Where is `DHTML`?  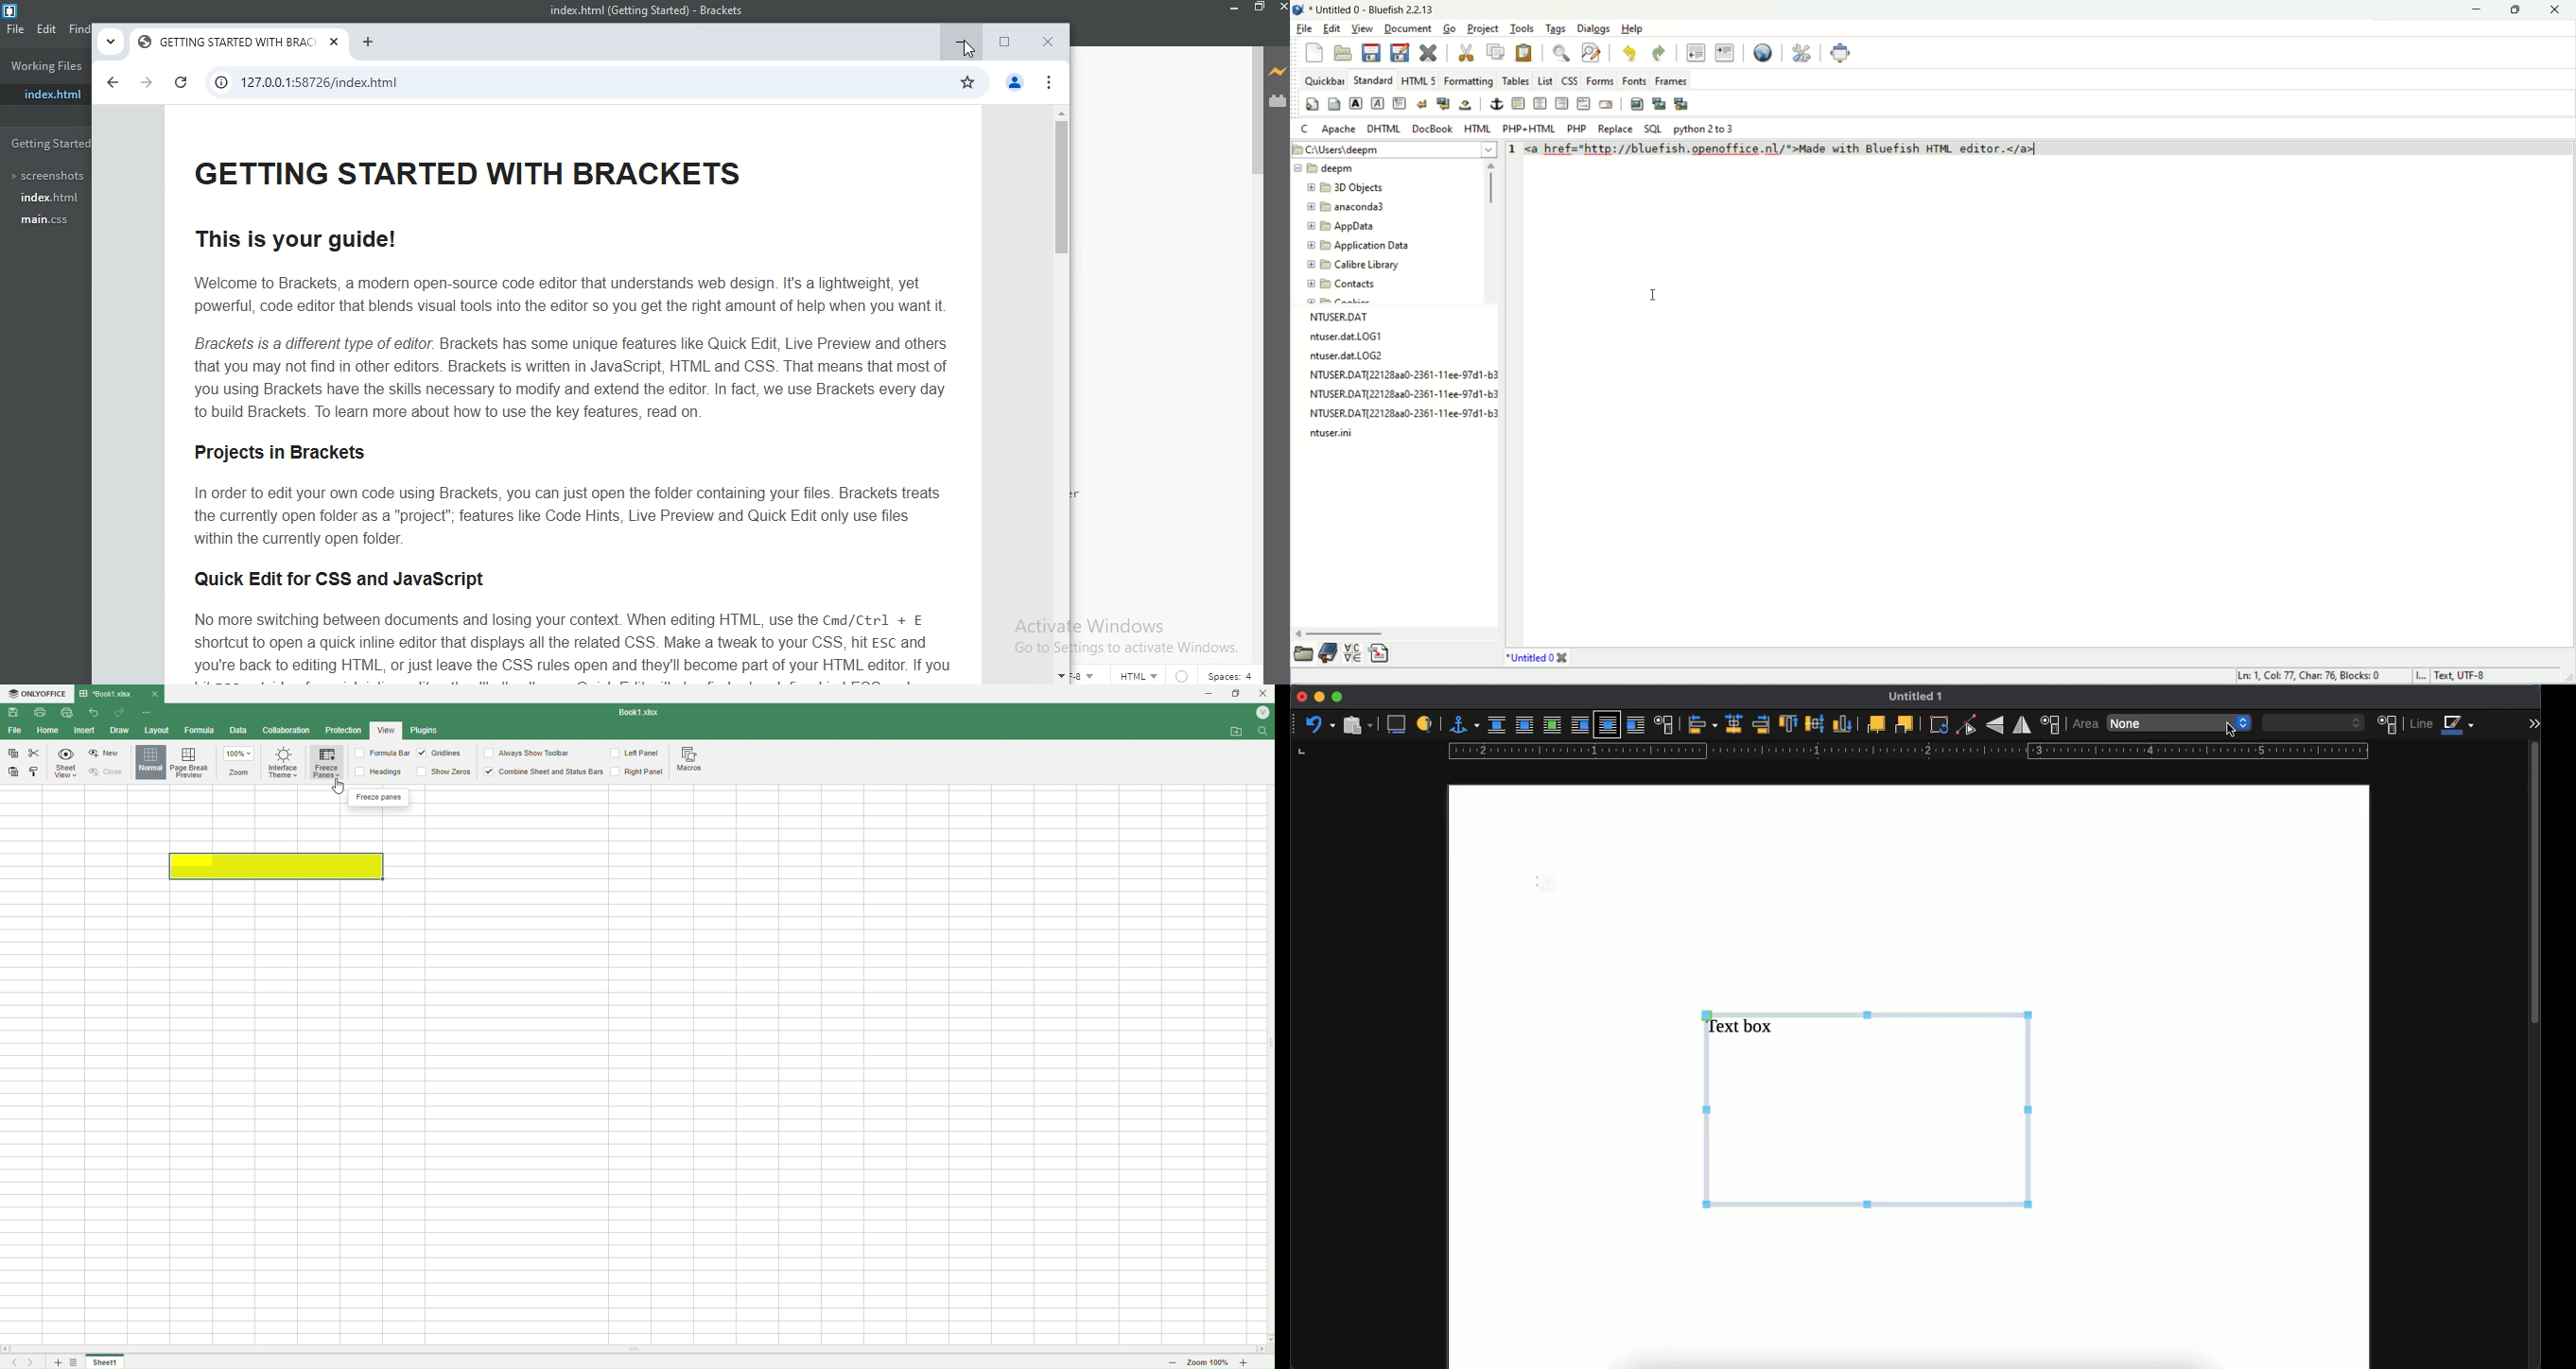
DHTML is located at coordinates (1384, 130).